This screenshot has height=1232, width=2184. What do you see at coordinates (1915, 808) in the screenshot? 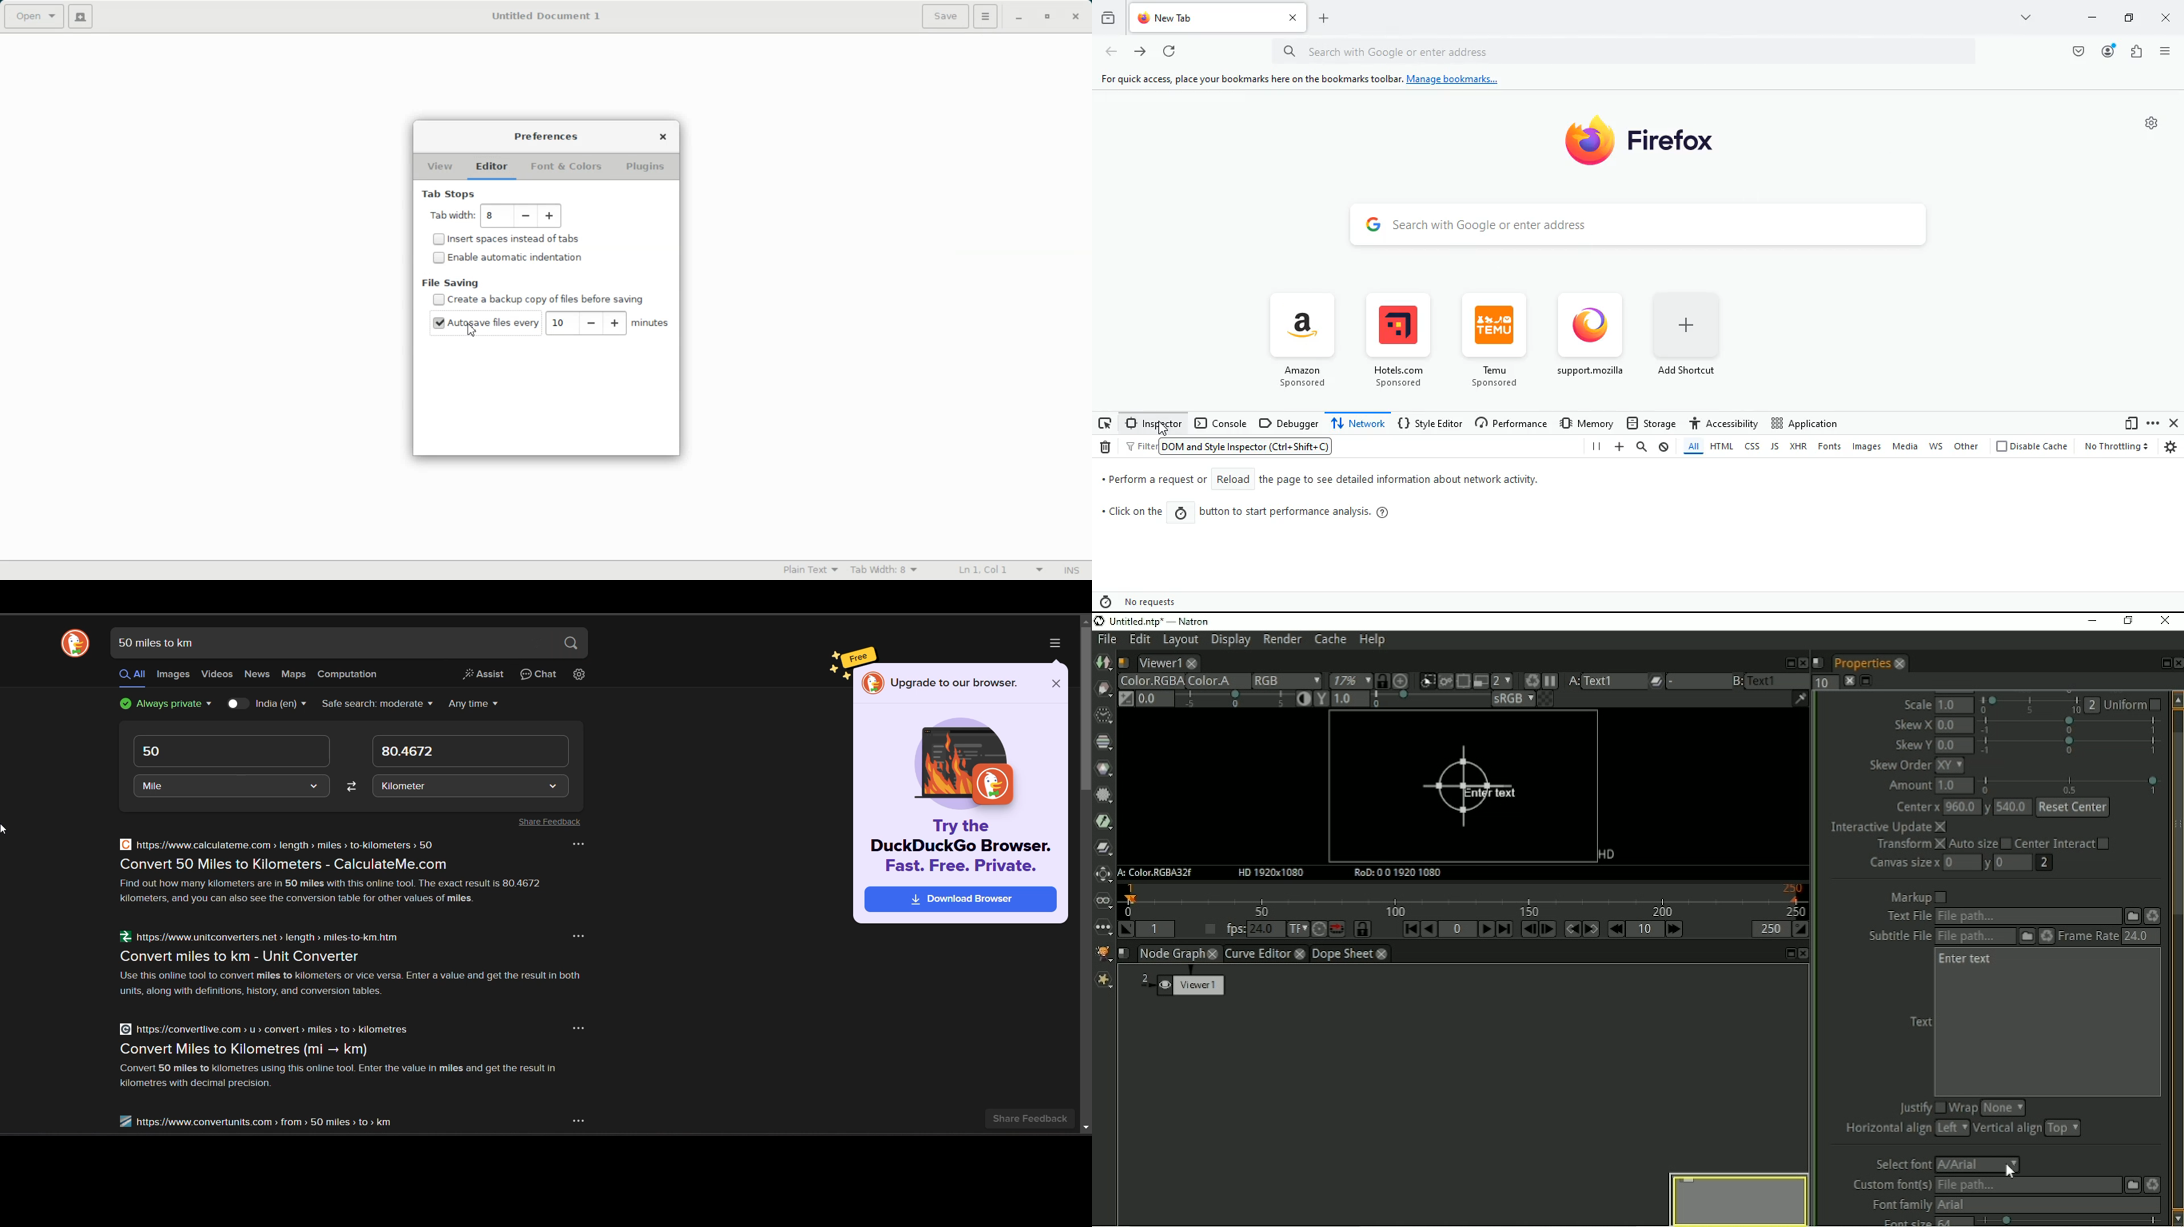
I see `Center` at bounding box center [1915, 808].